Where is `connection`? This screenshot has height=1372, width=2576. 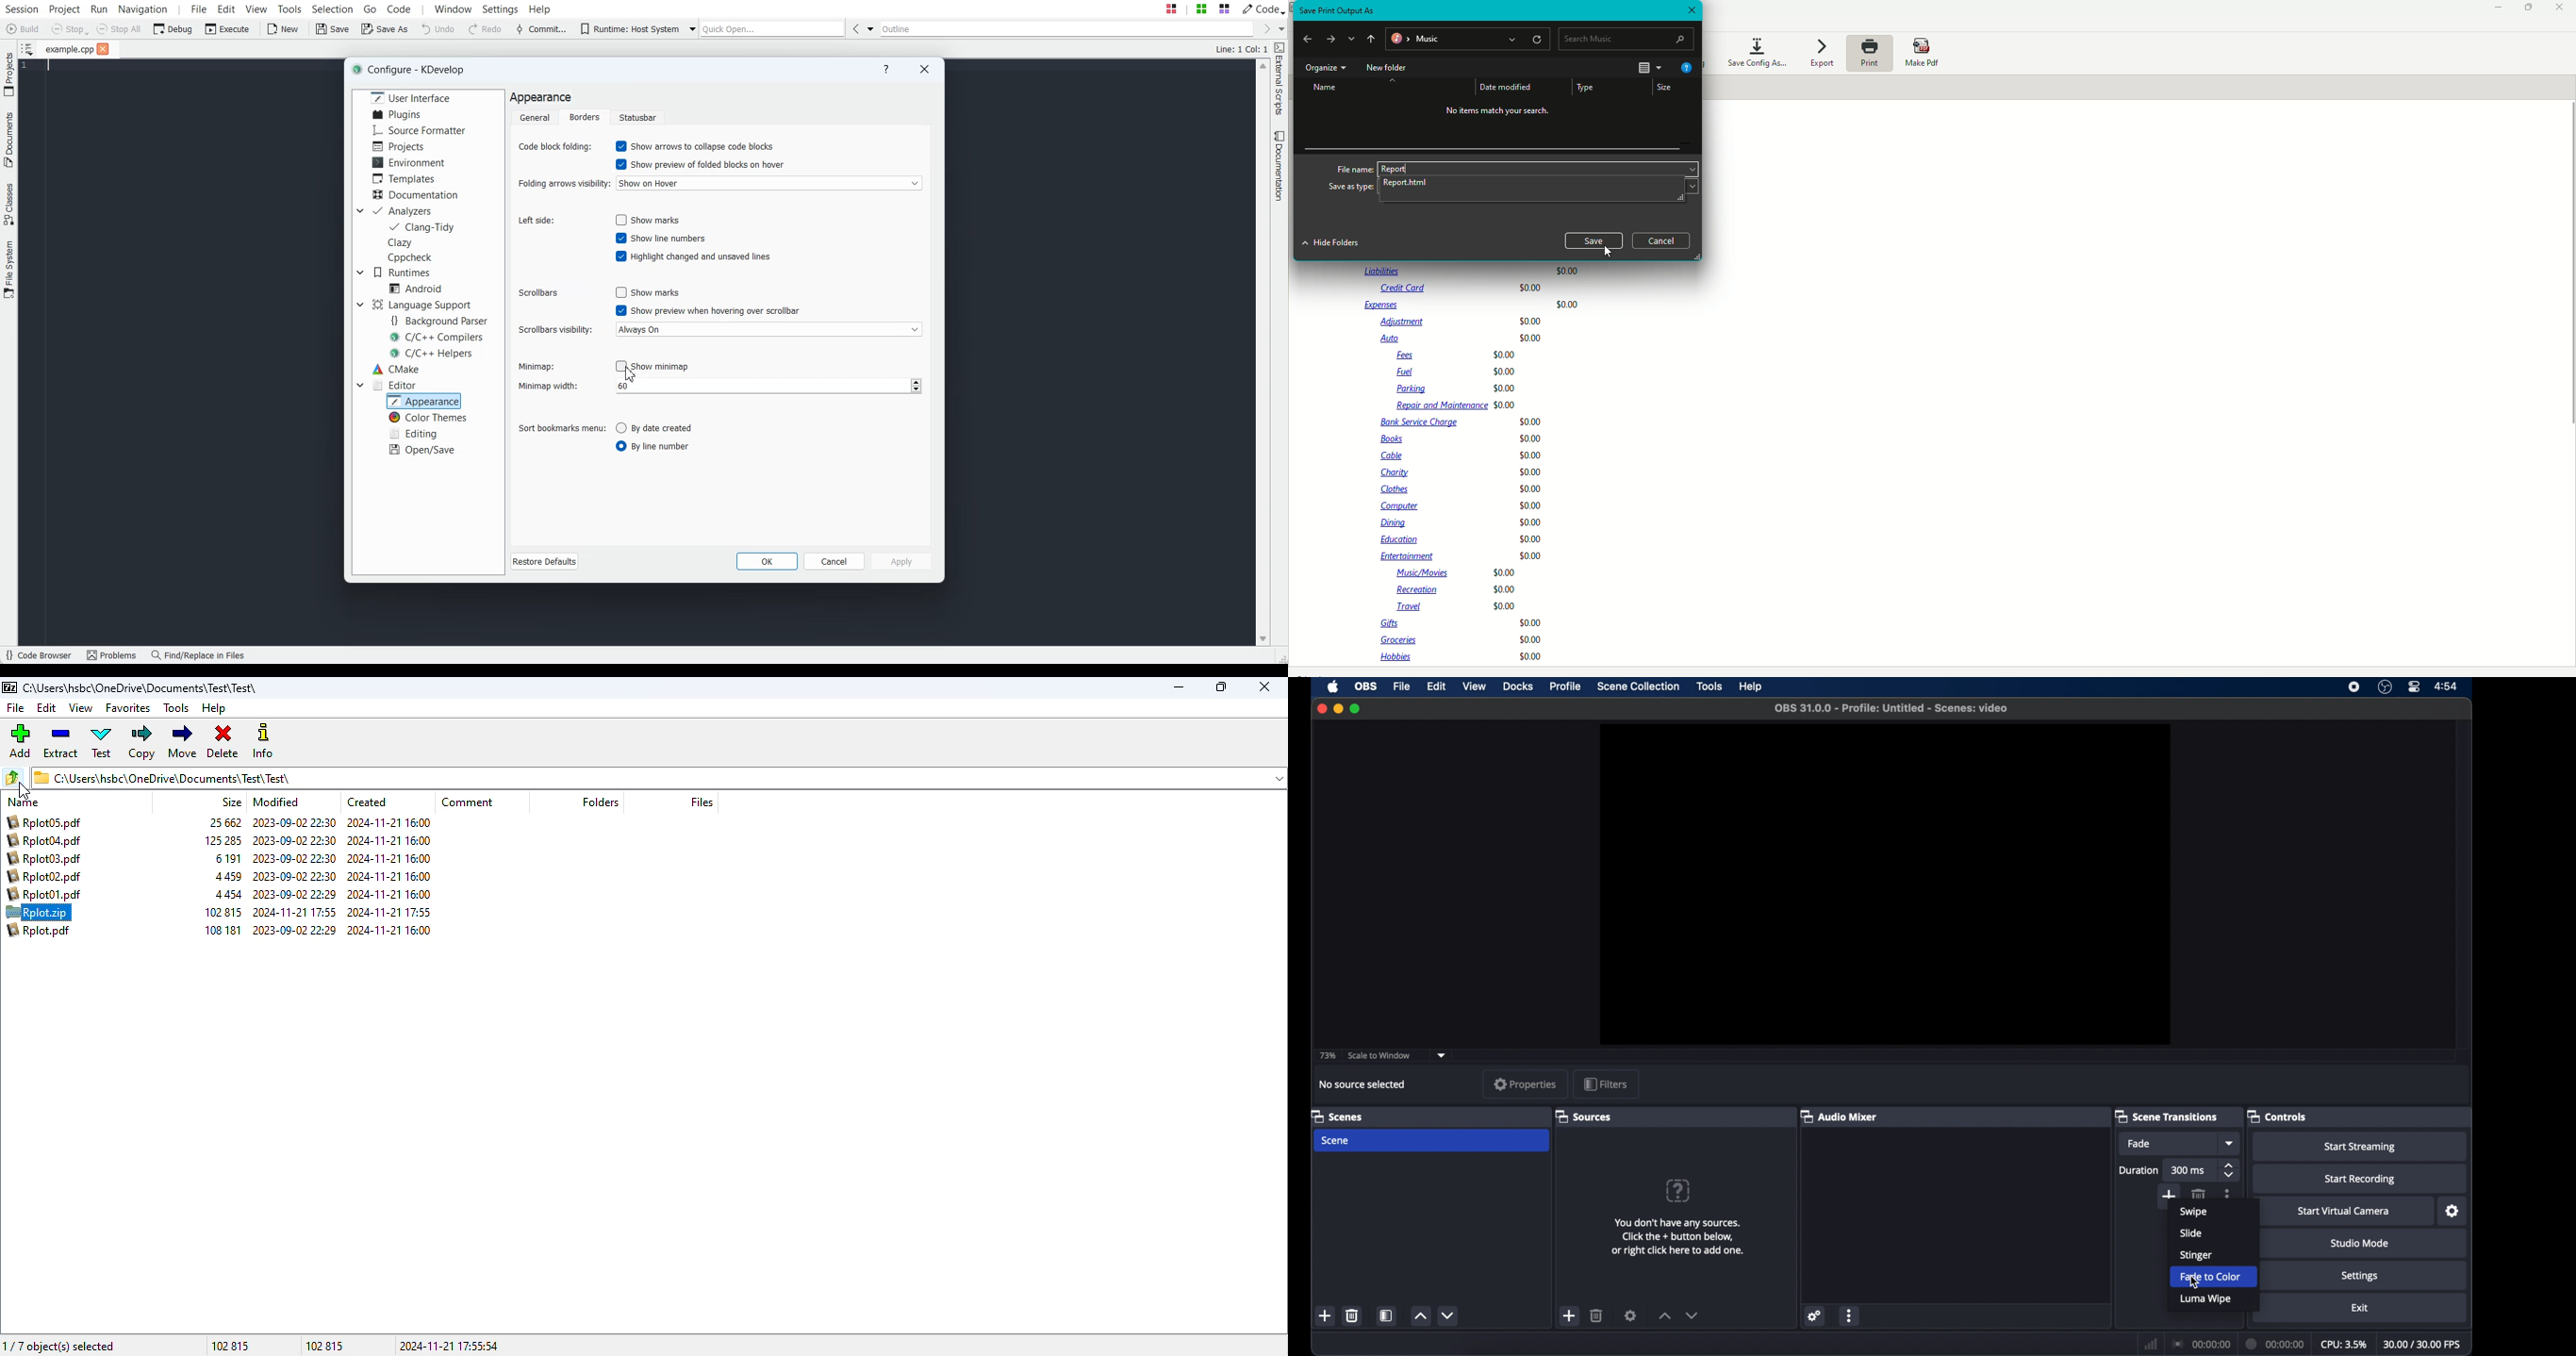 connection is located at coordinates (2199, 1344).